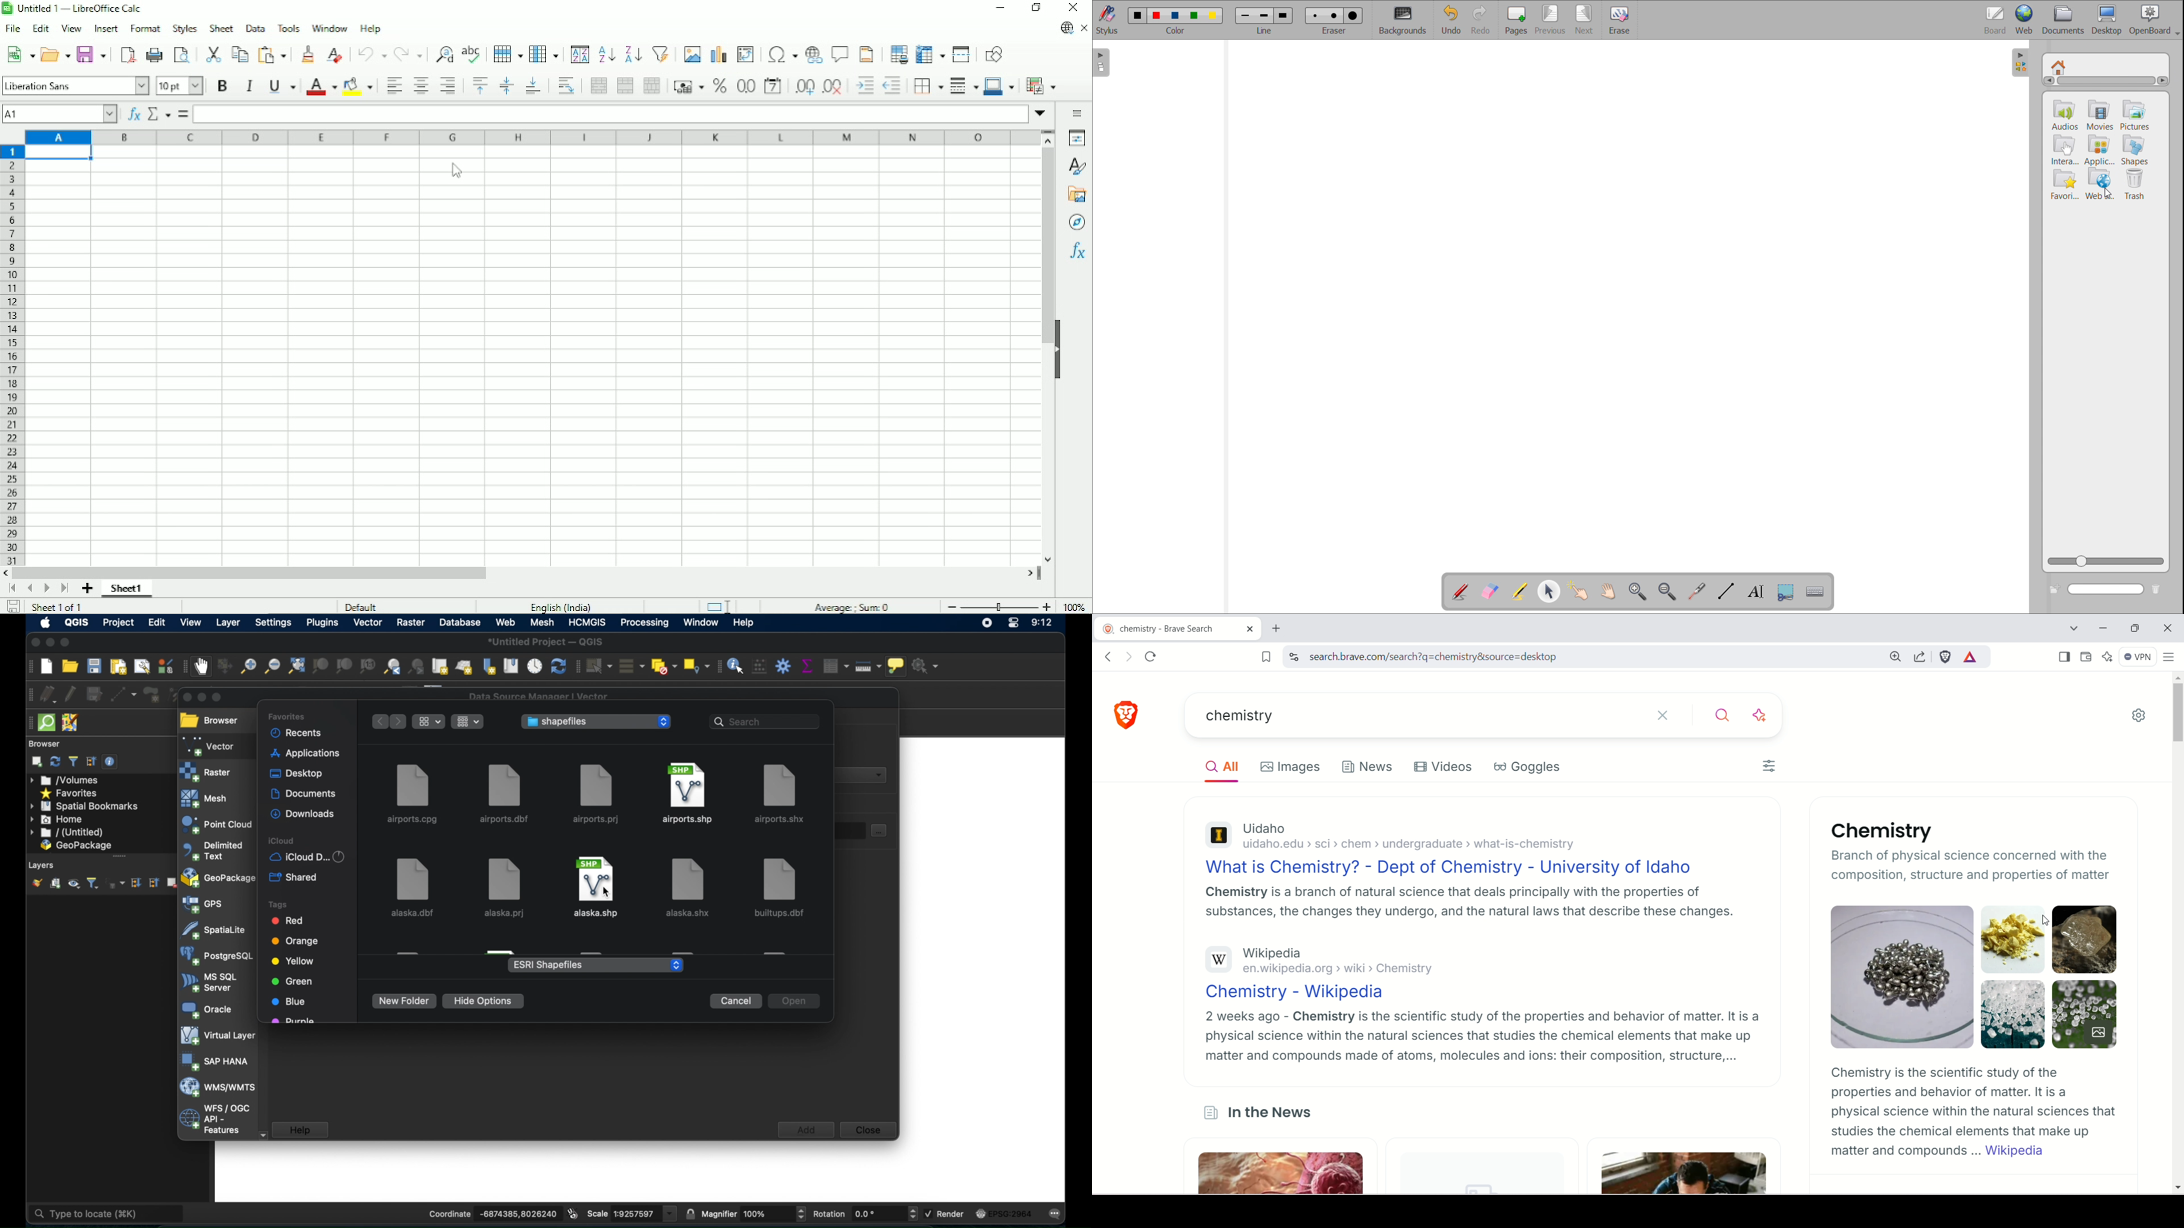 The height and width of the screenshot is (1232, 2184). I want to click on Close, so click(1075, 7).